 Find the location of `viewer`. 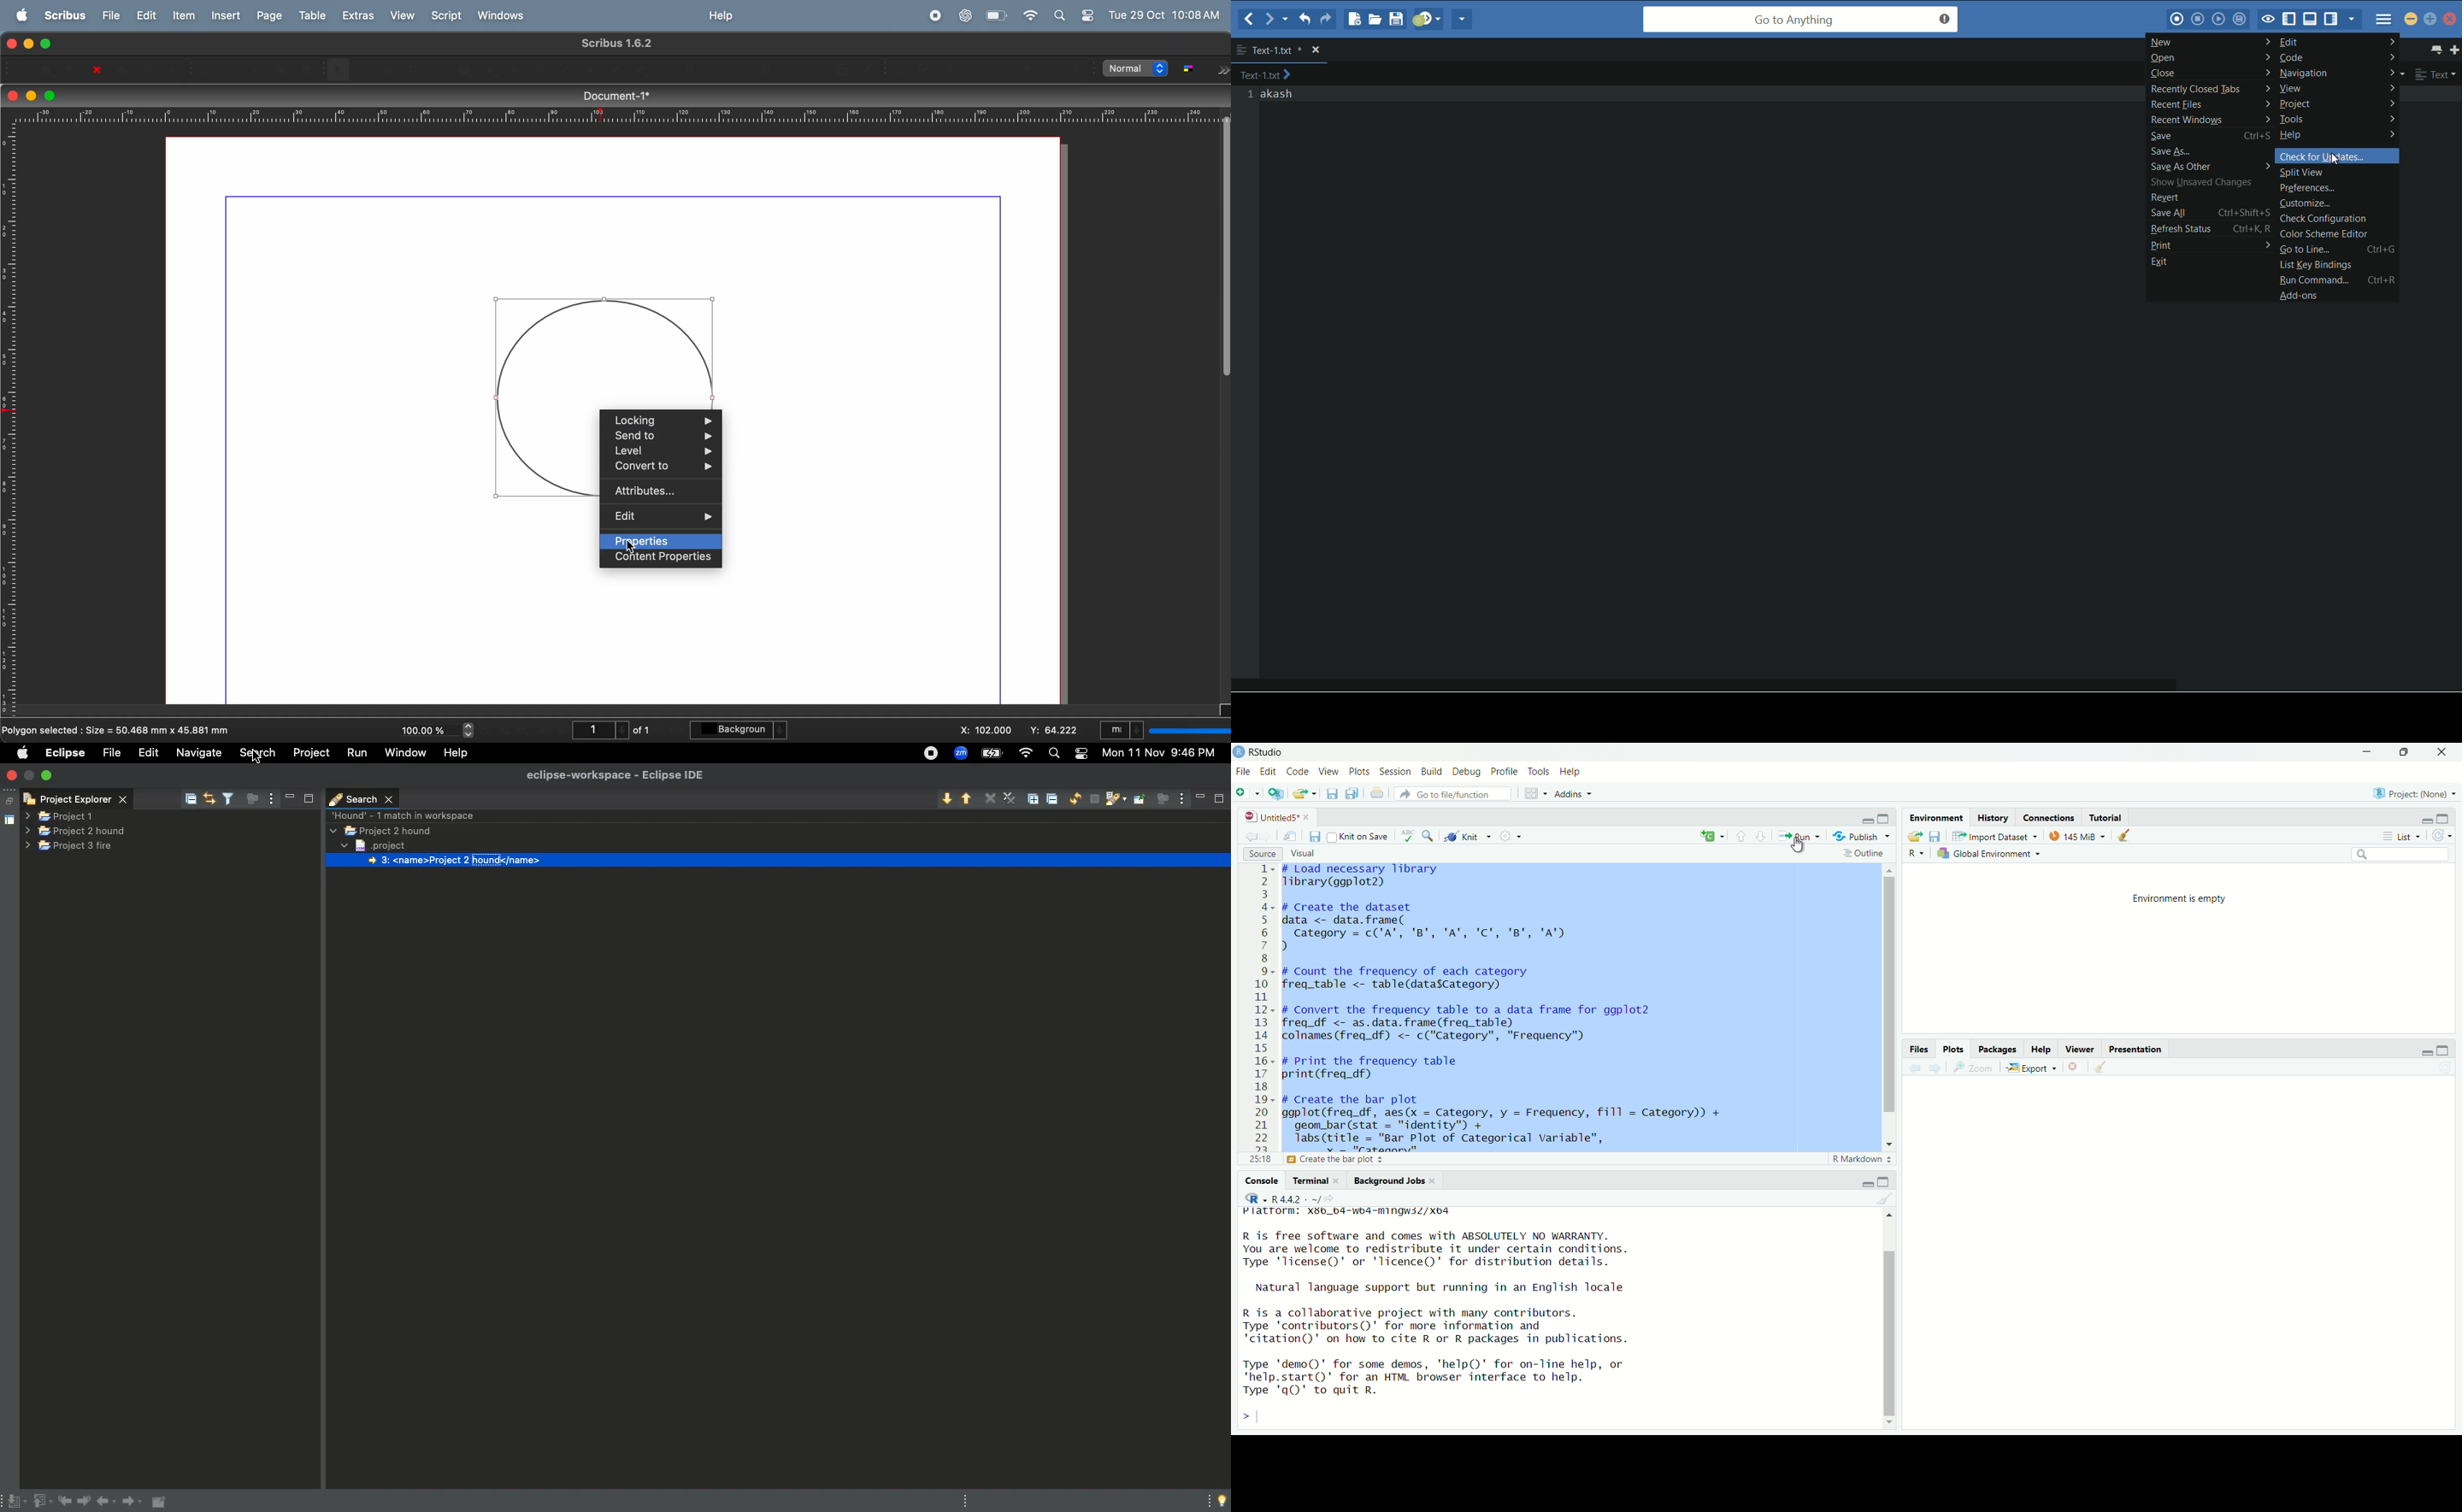

viewer is located at coordinates (2081, 1050).